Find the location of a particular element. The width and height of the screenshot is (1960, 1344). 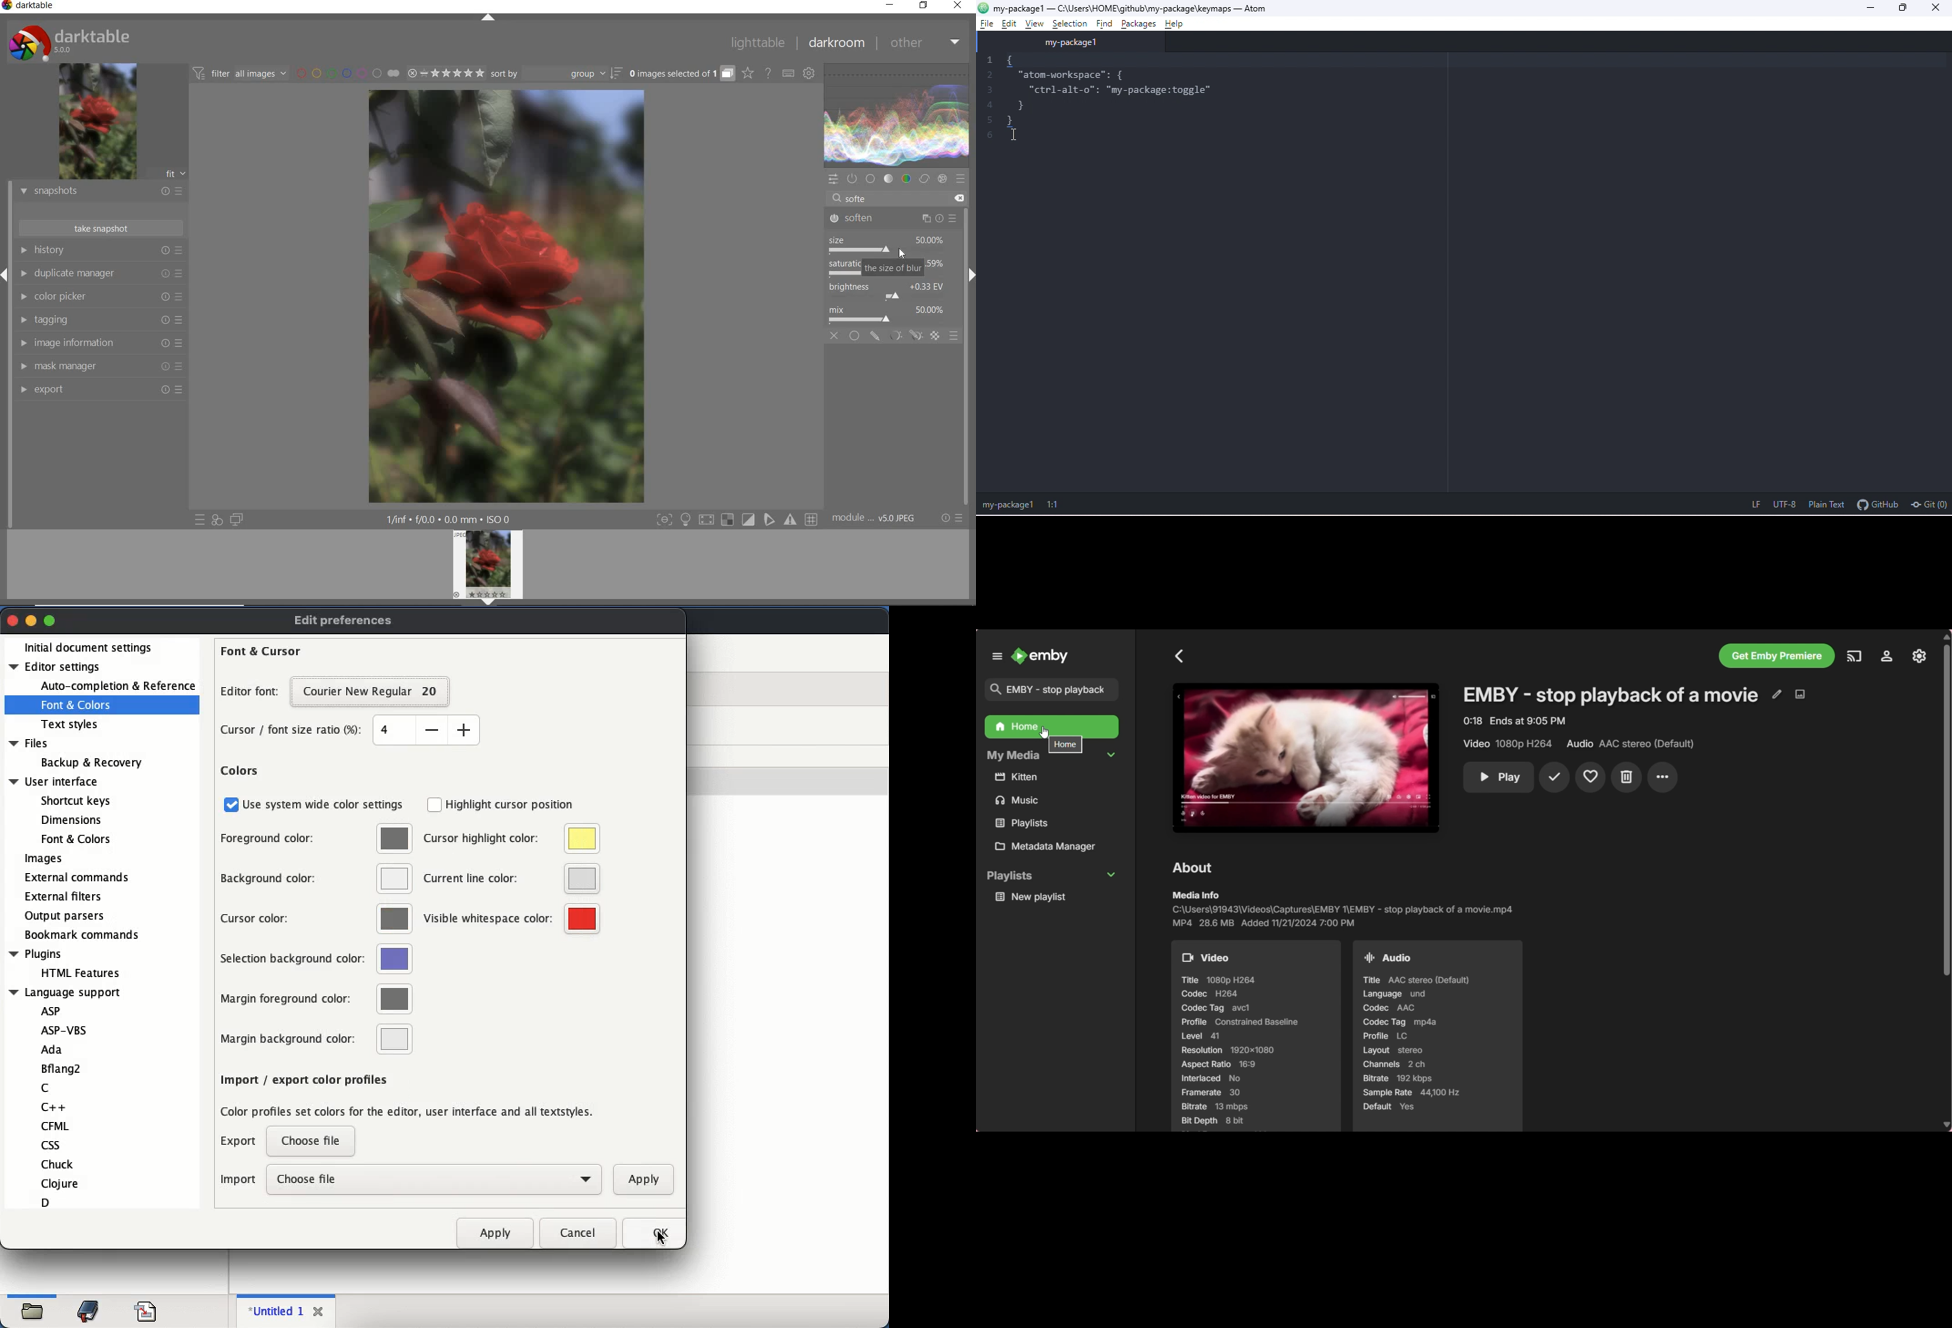

cursor position is located at coordinates (903, 253).